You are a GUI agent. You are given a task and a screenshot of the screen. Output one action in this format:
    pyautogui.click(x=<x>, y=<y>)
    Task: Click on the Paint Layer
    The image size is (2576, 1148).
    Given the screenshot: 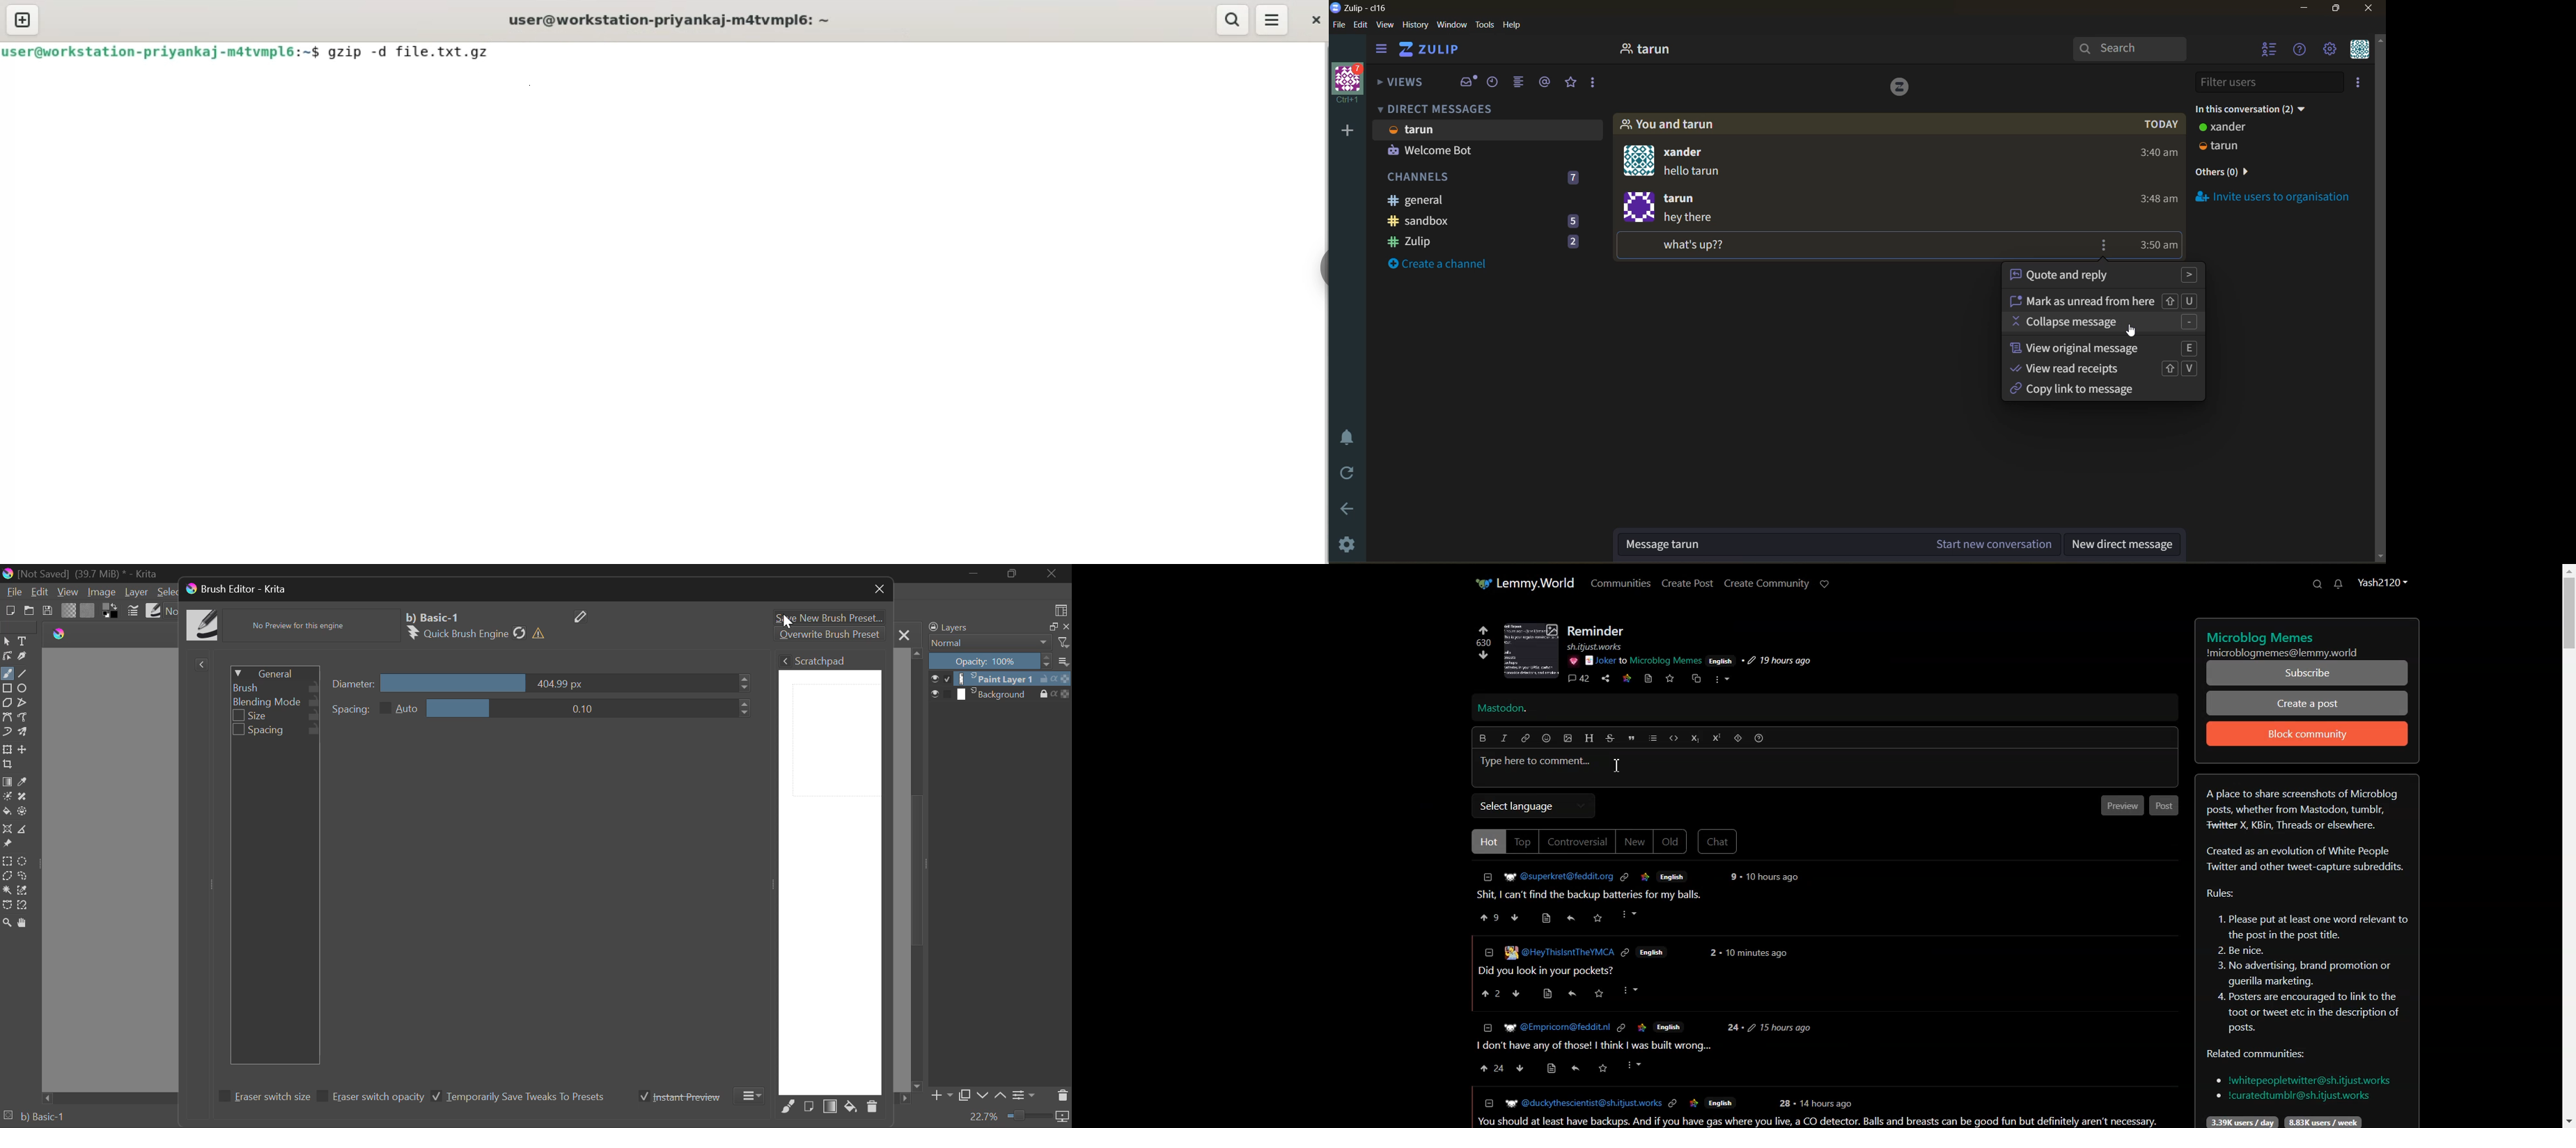 What is the action you would take?
    pyautogui.click(x=1001, y=678)
    